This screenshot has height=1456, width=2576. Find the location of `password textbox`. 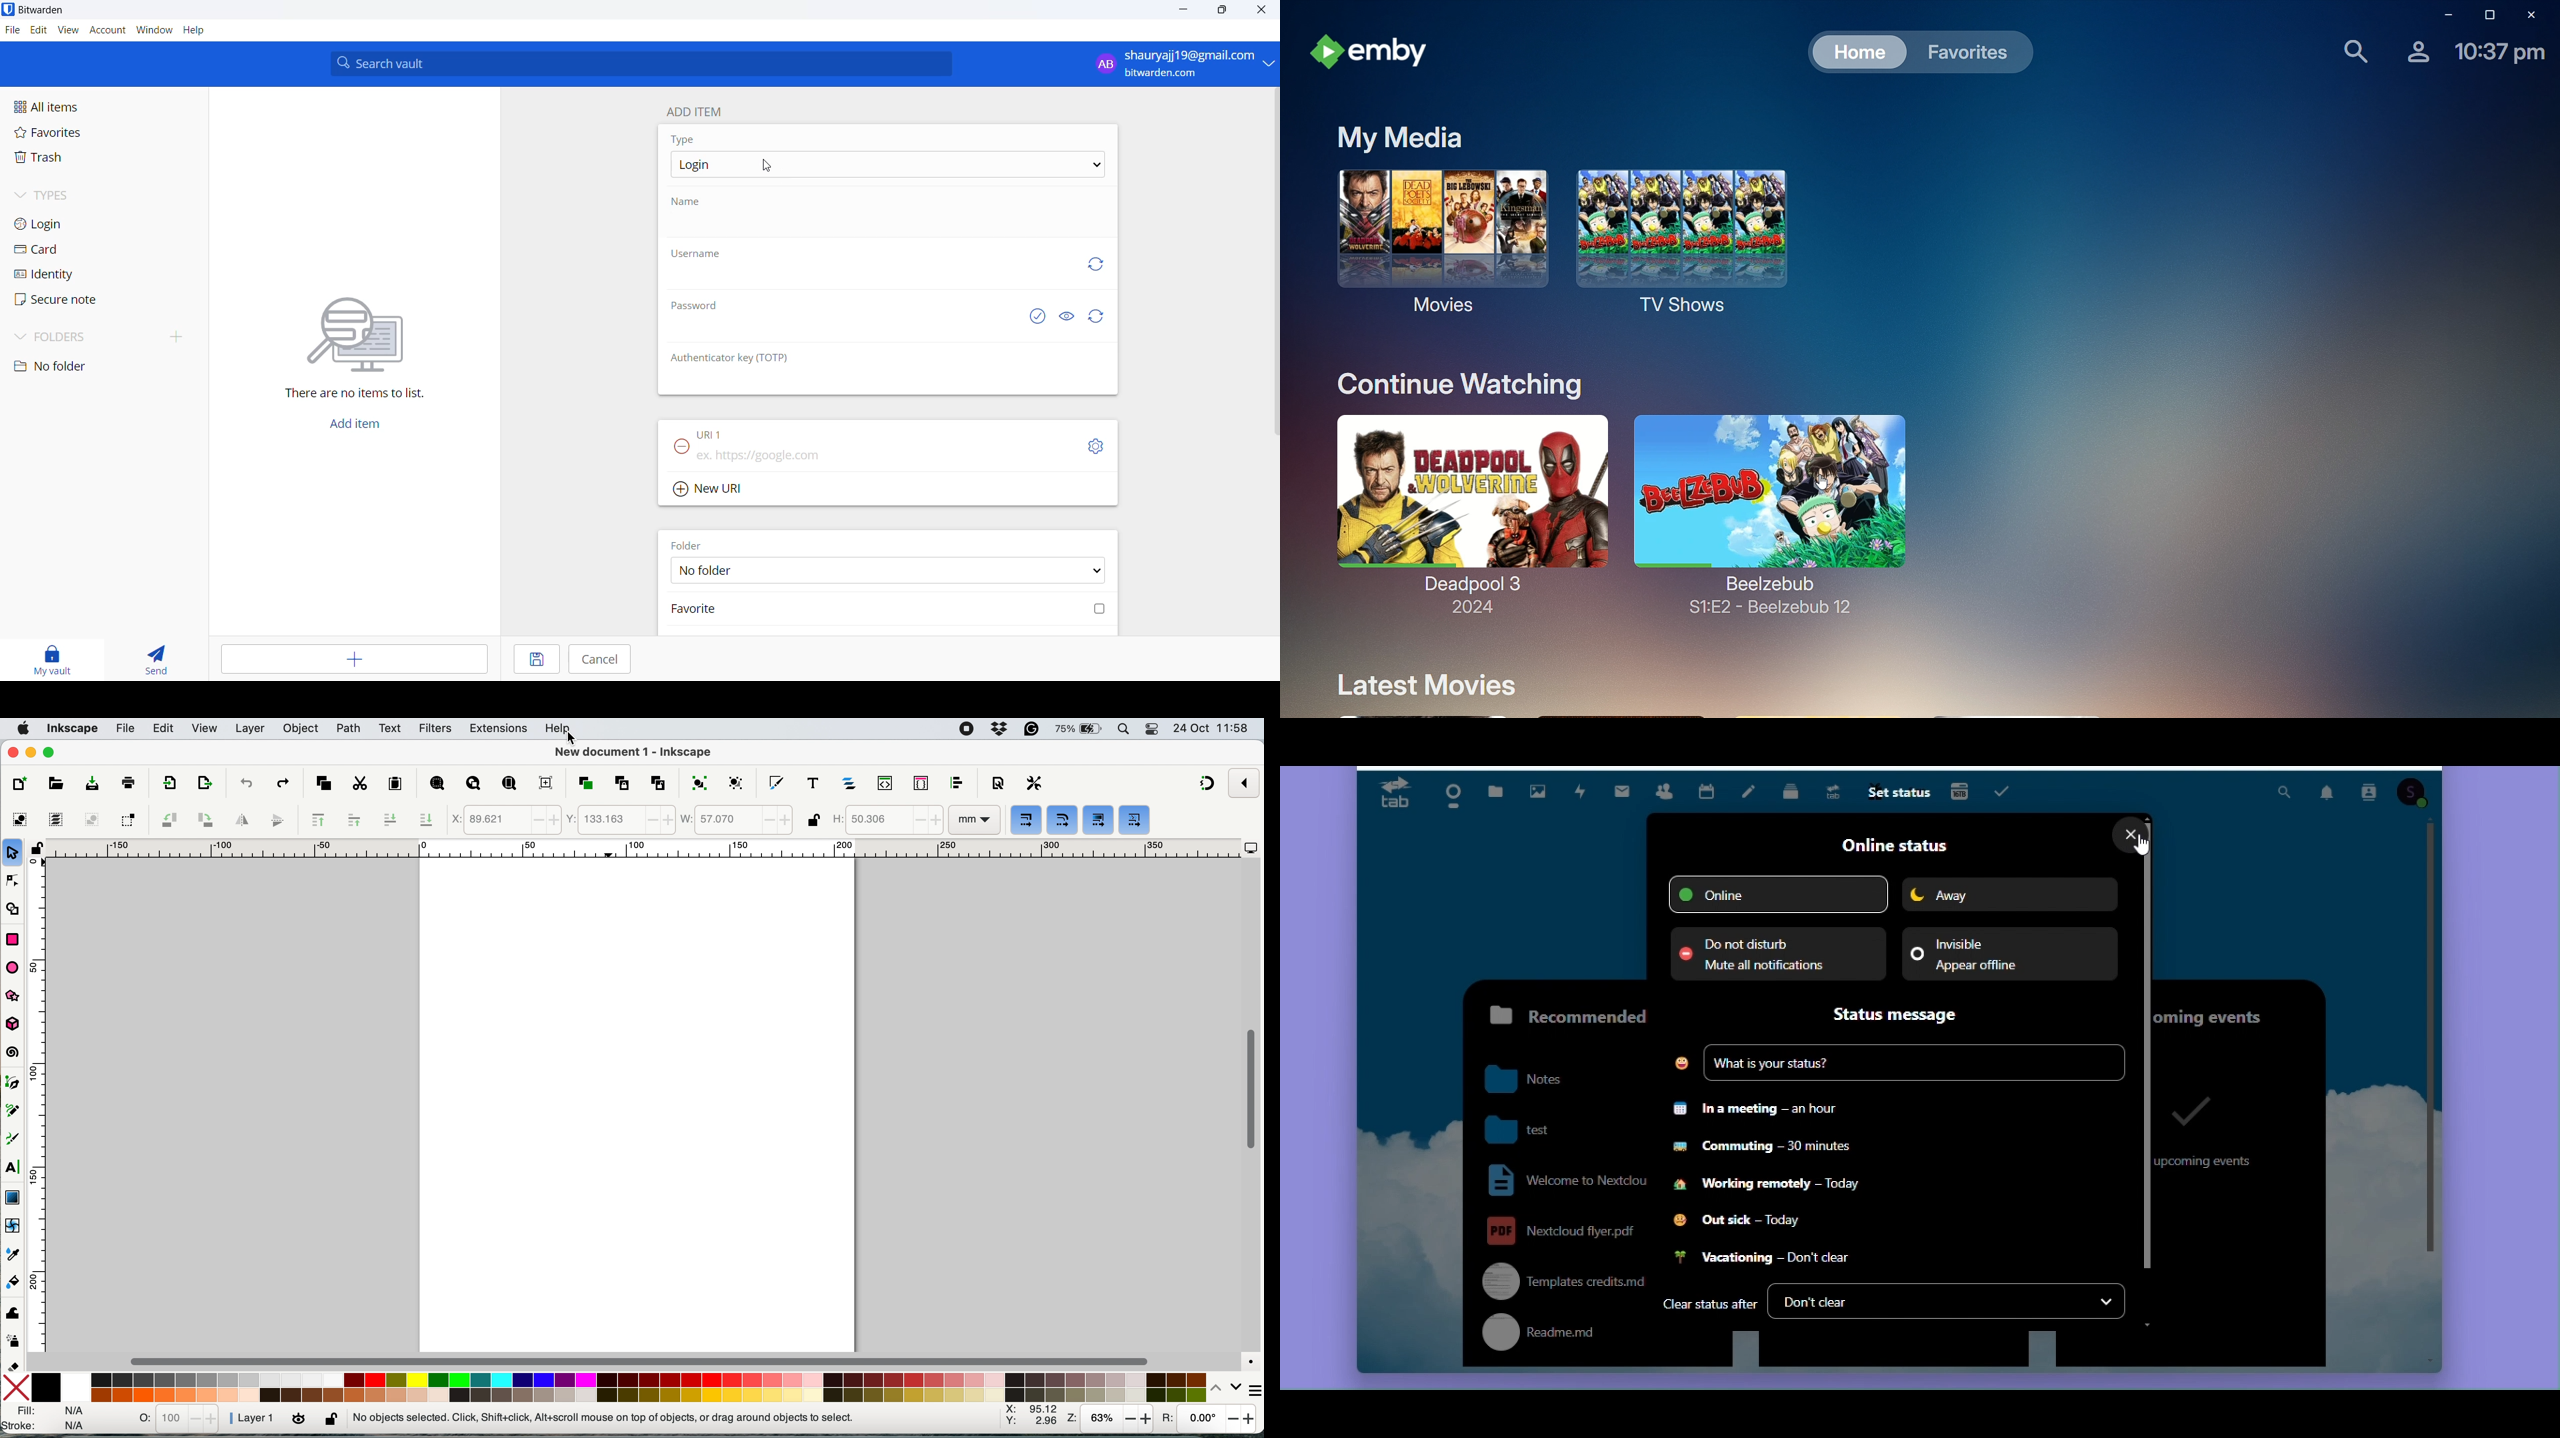

password textbox is located at coordinates (840, 331).